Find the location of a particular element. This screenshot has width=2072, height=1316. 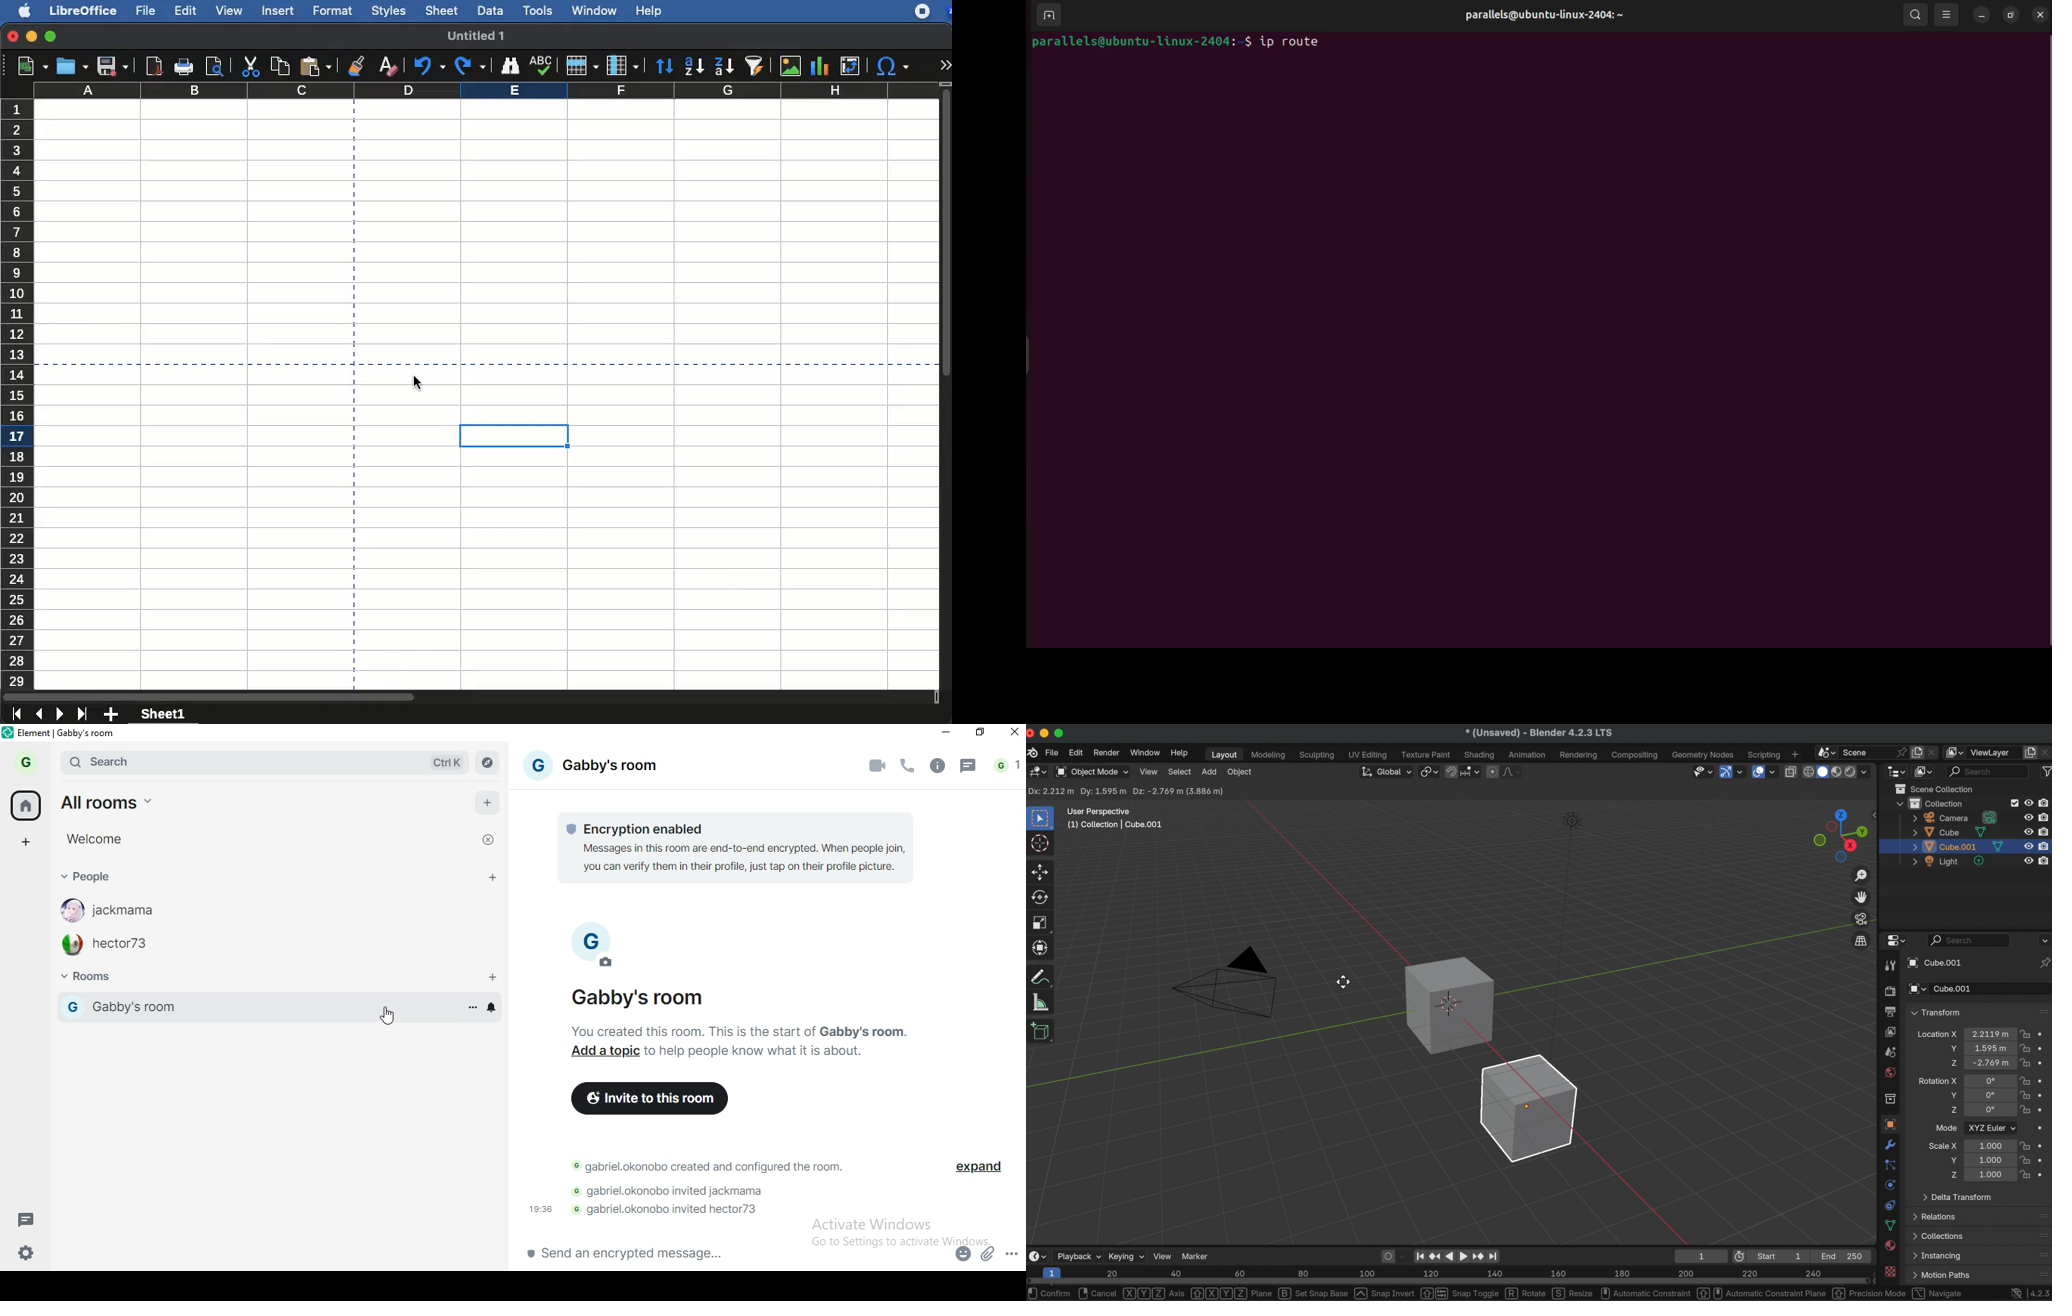

object is located at coordinates (1888, 1124).